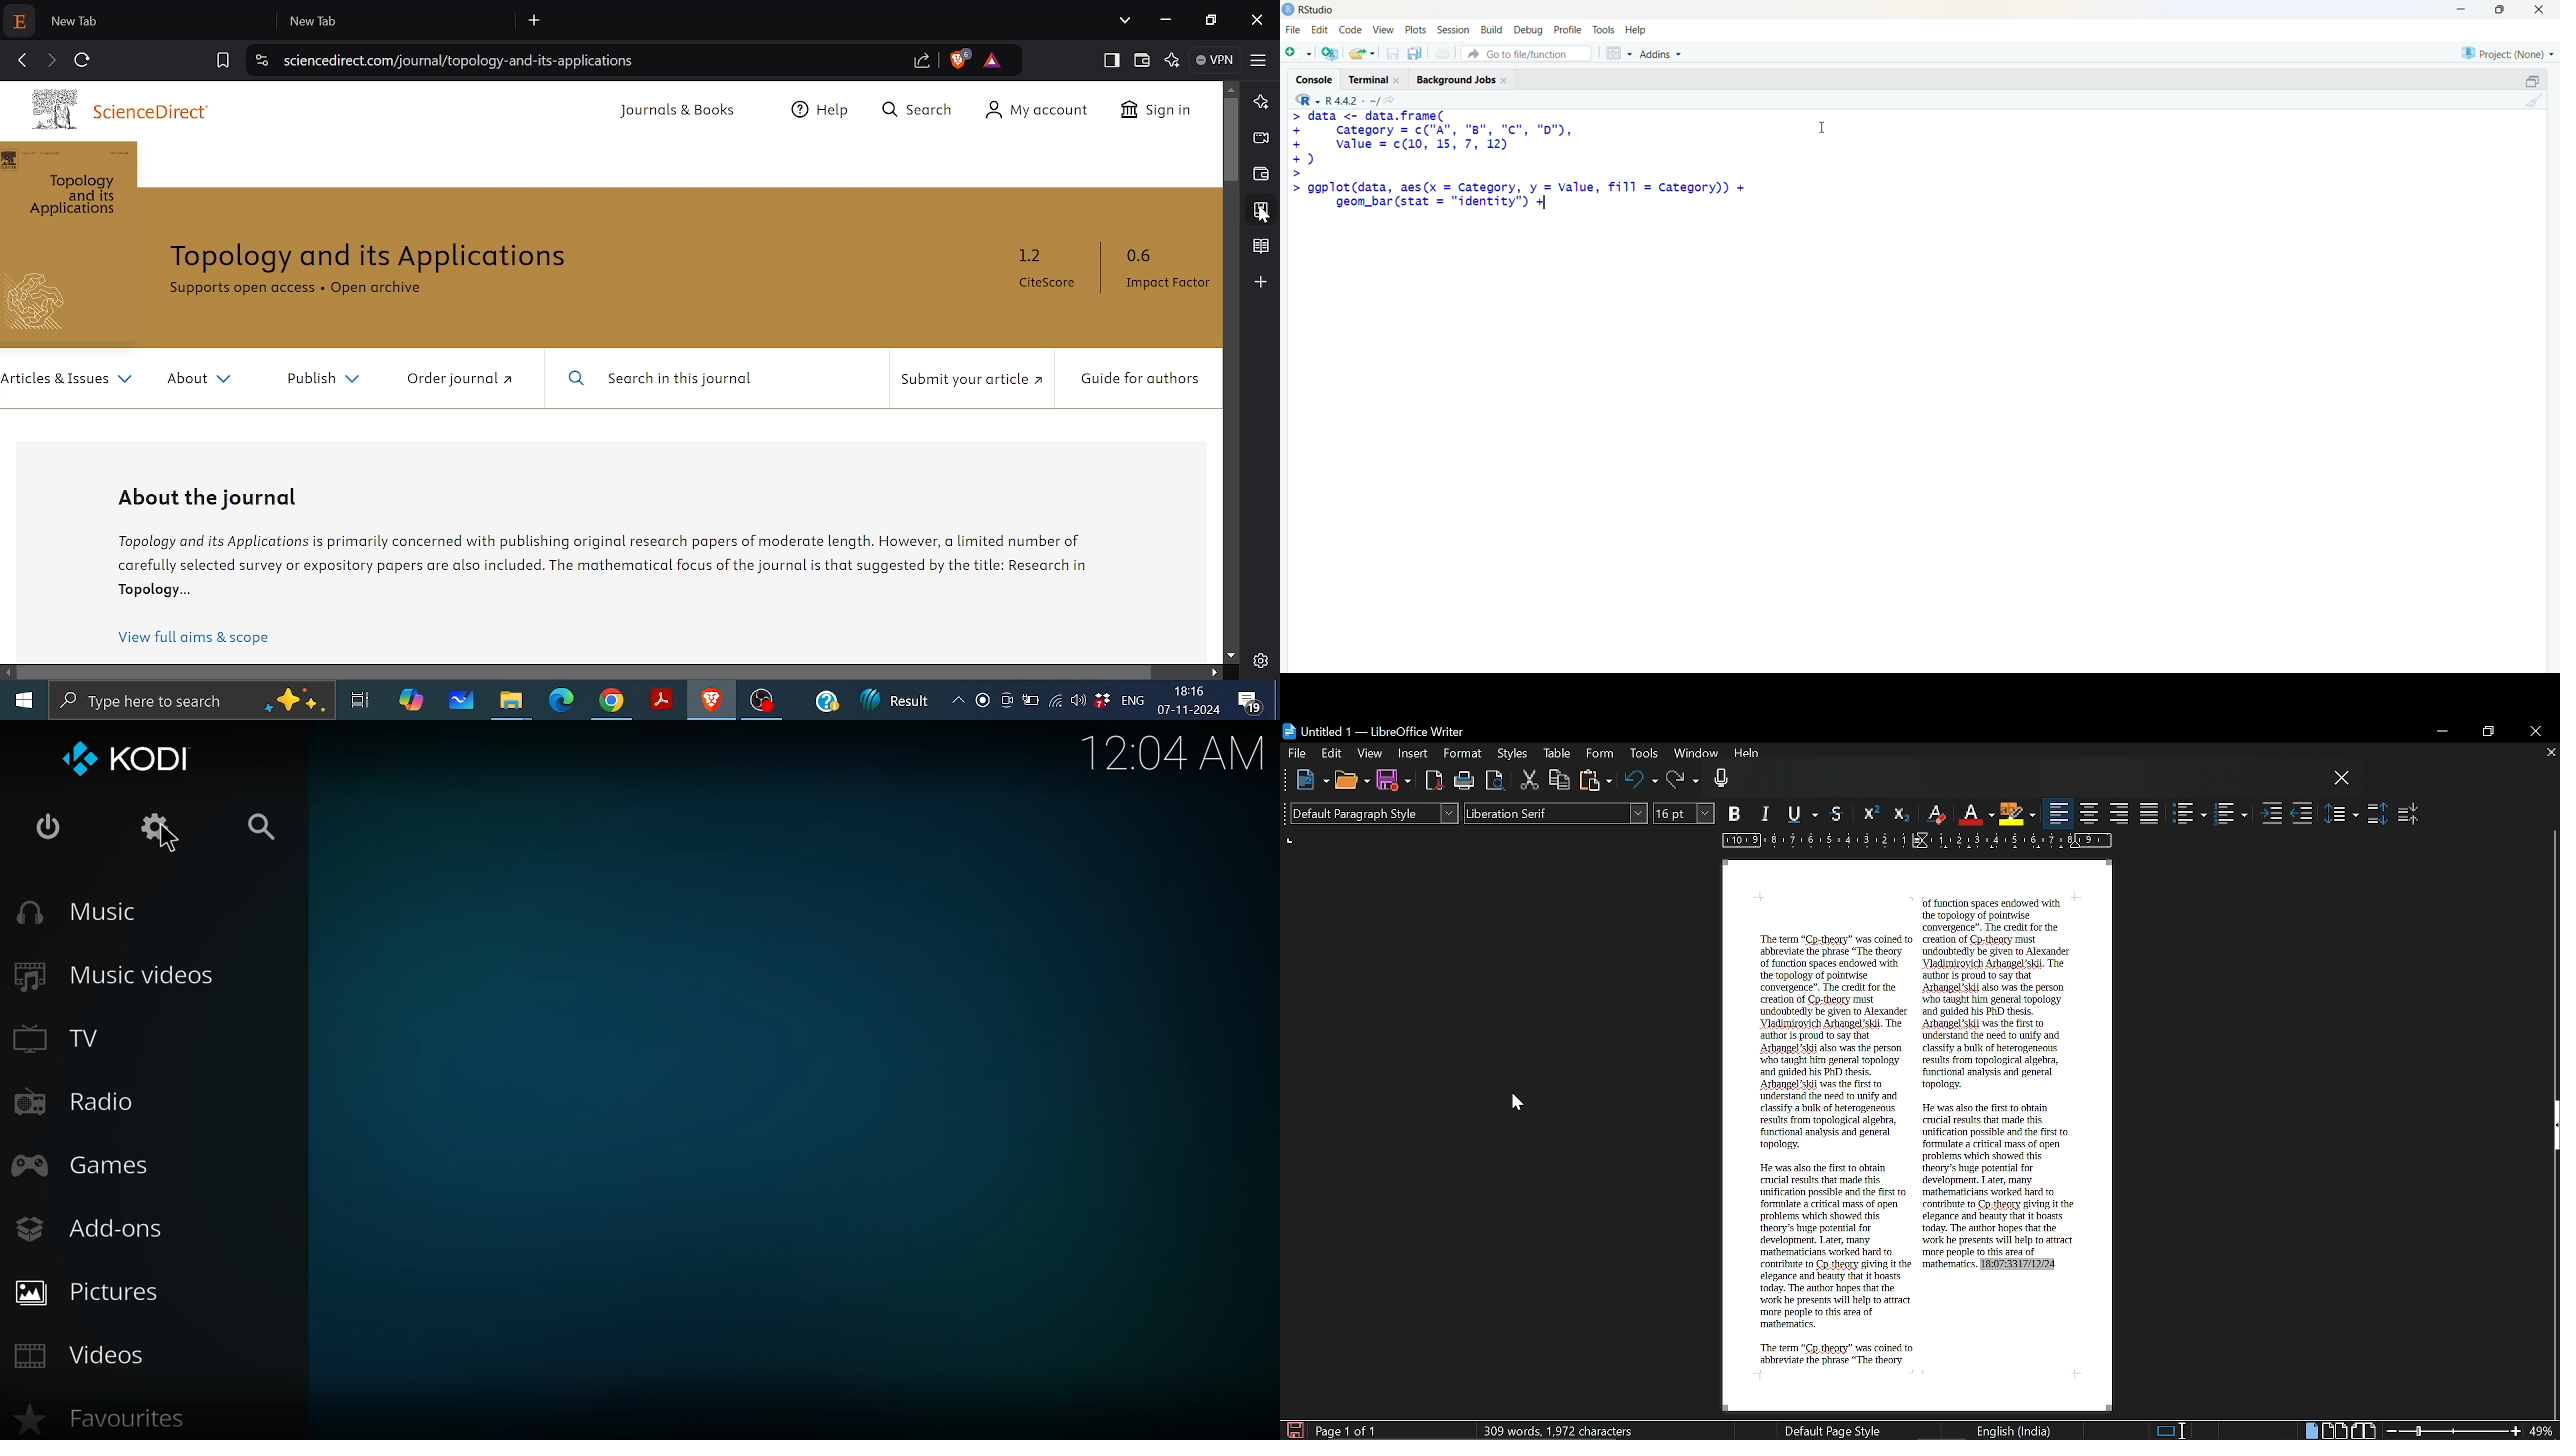 Image resolution: width=2576 pixels, height=1456 pixels. I want to click on # Go to file/function, so click(1526, 53).